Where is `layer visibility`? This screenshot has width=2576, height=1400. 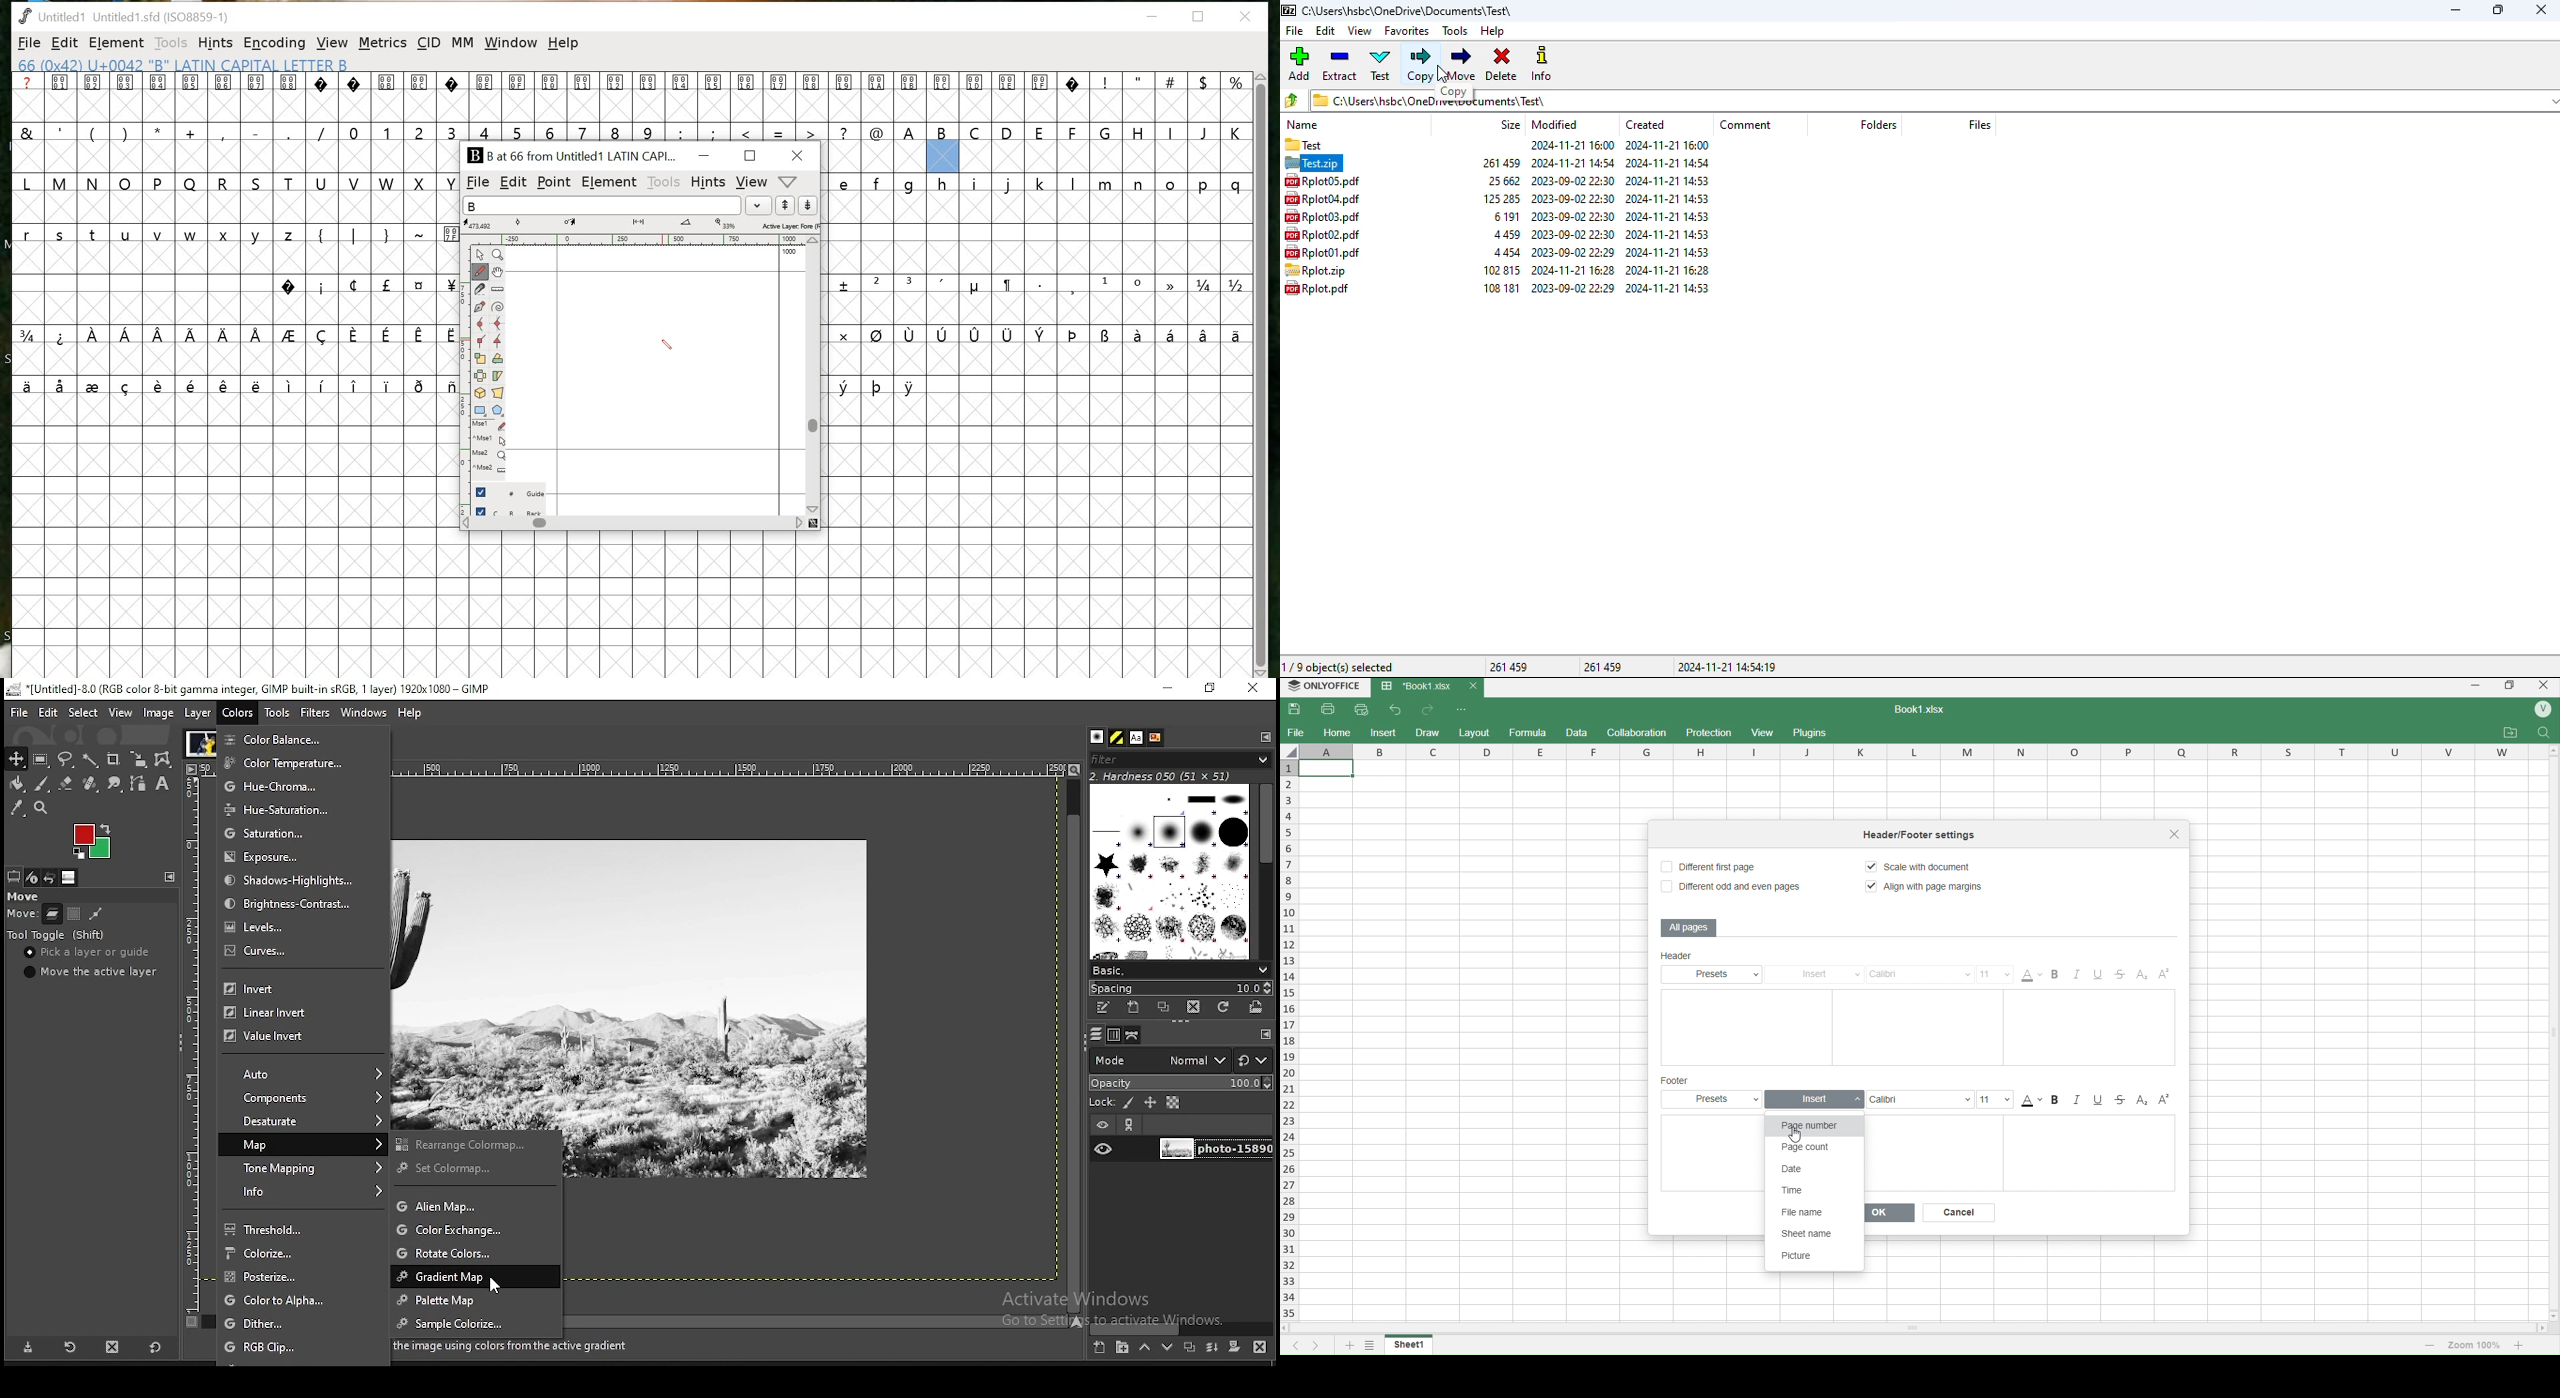 layer visibility is located at coordinates (1101, 1126).